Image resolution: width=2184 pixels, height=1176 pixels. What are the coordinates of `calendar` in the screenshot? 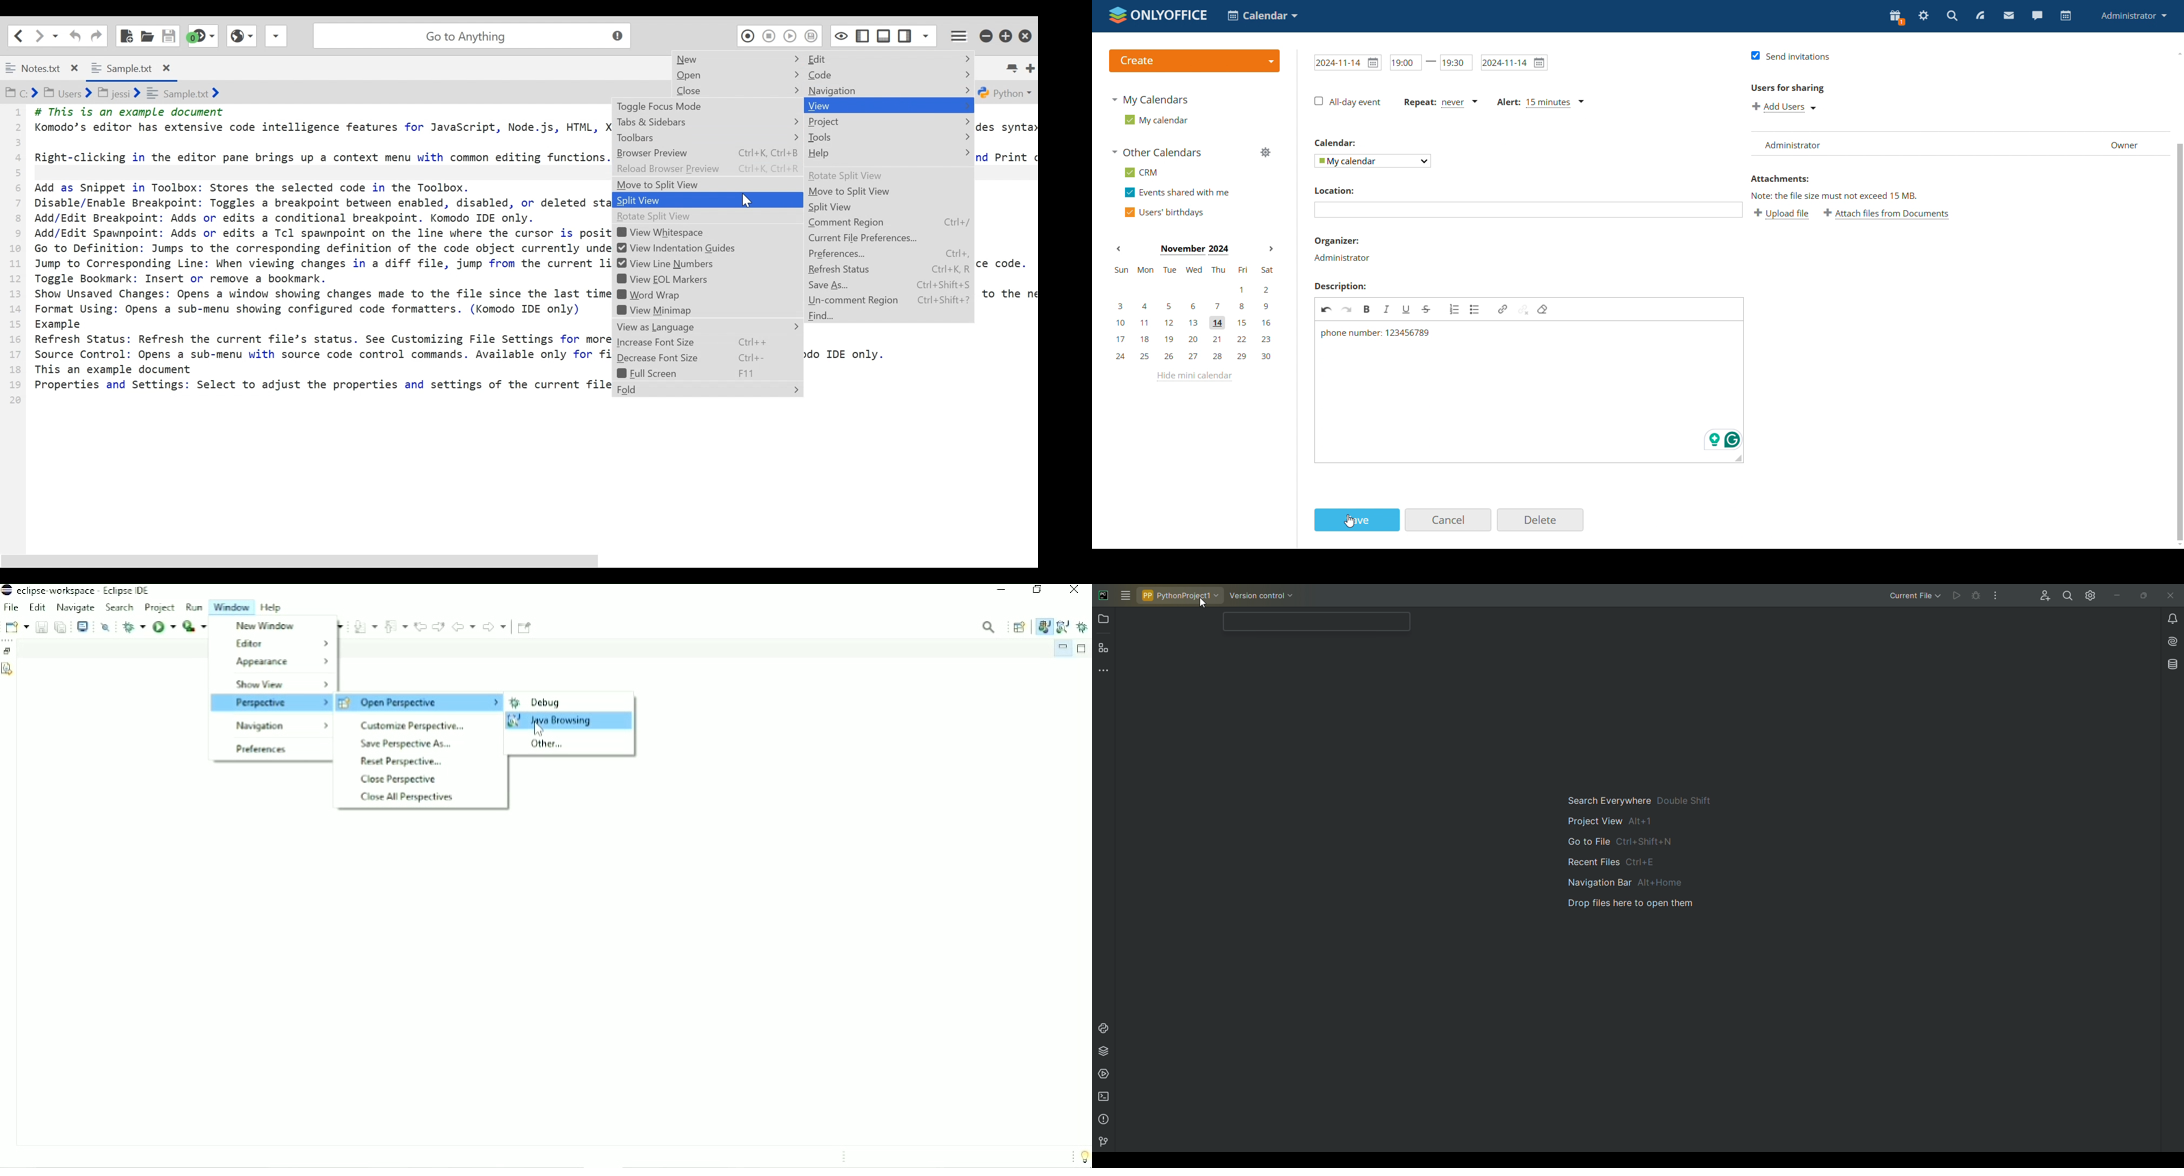 It's located at (2066, 16).